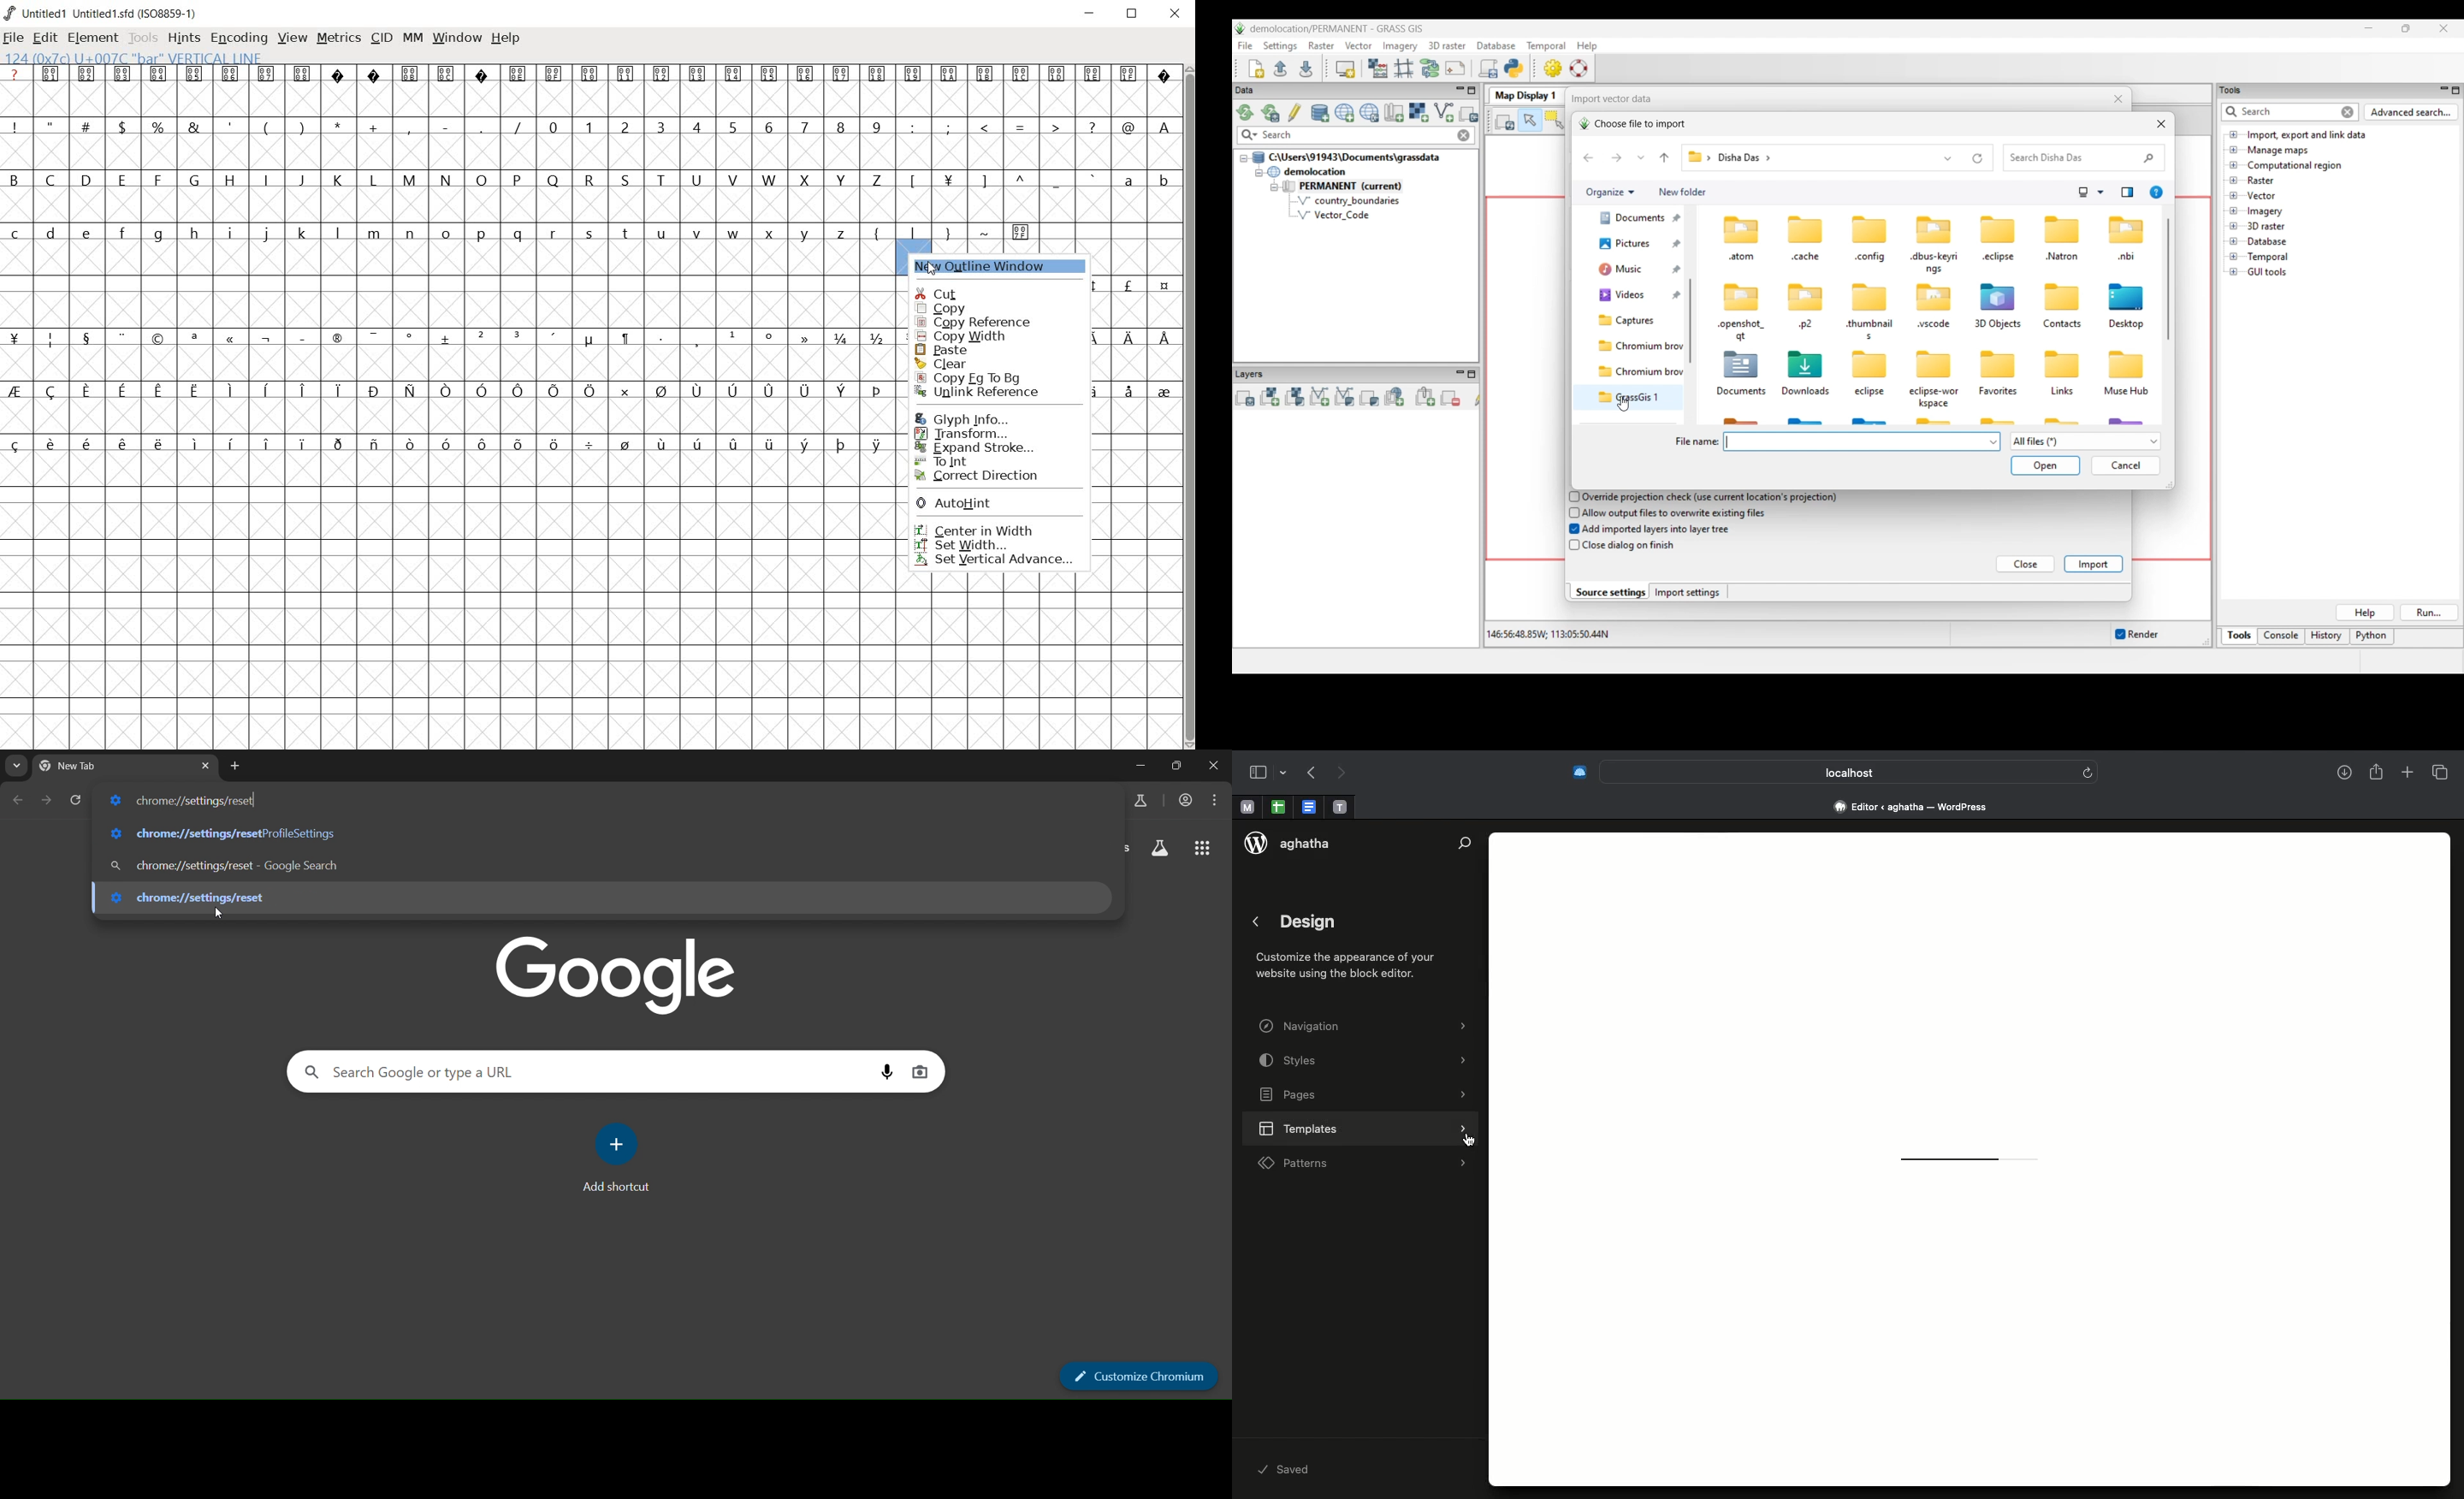  I want to click on New tab, so click(2408, 773).